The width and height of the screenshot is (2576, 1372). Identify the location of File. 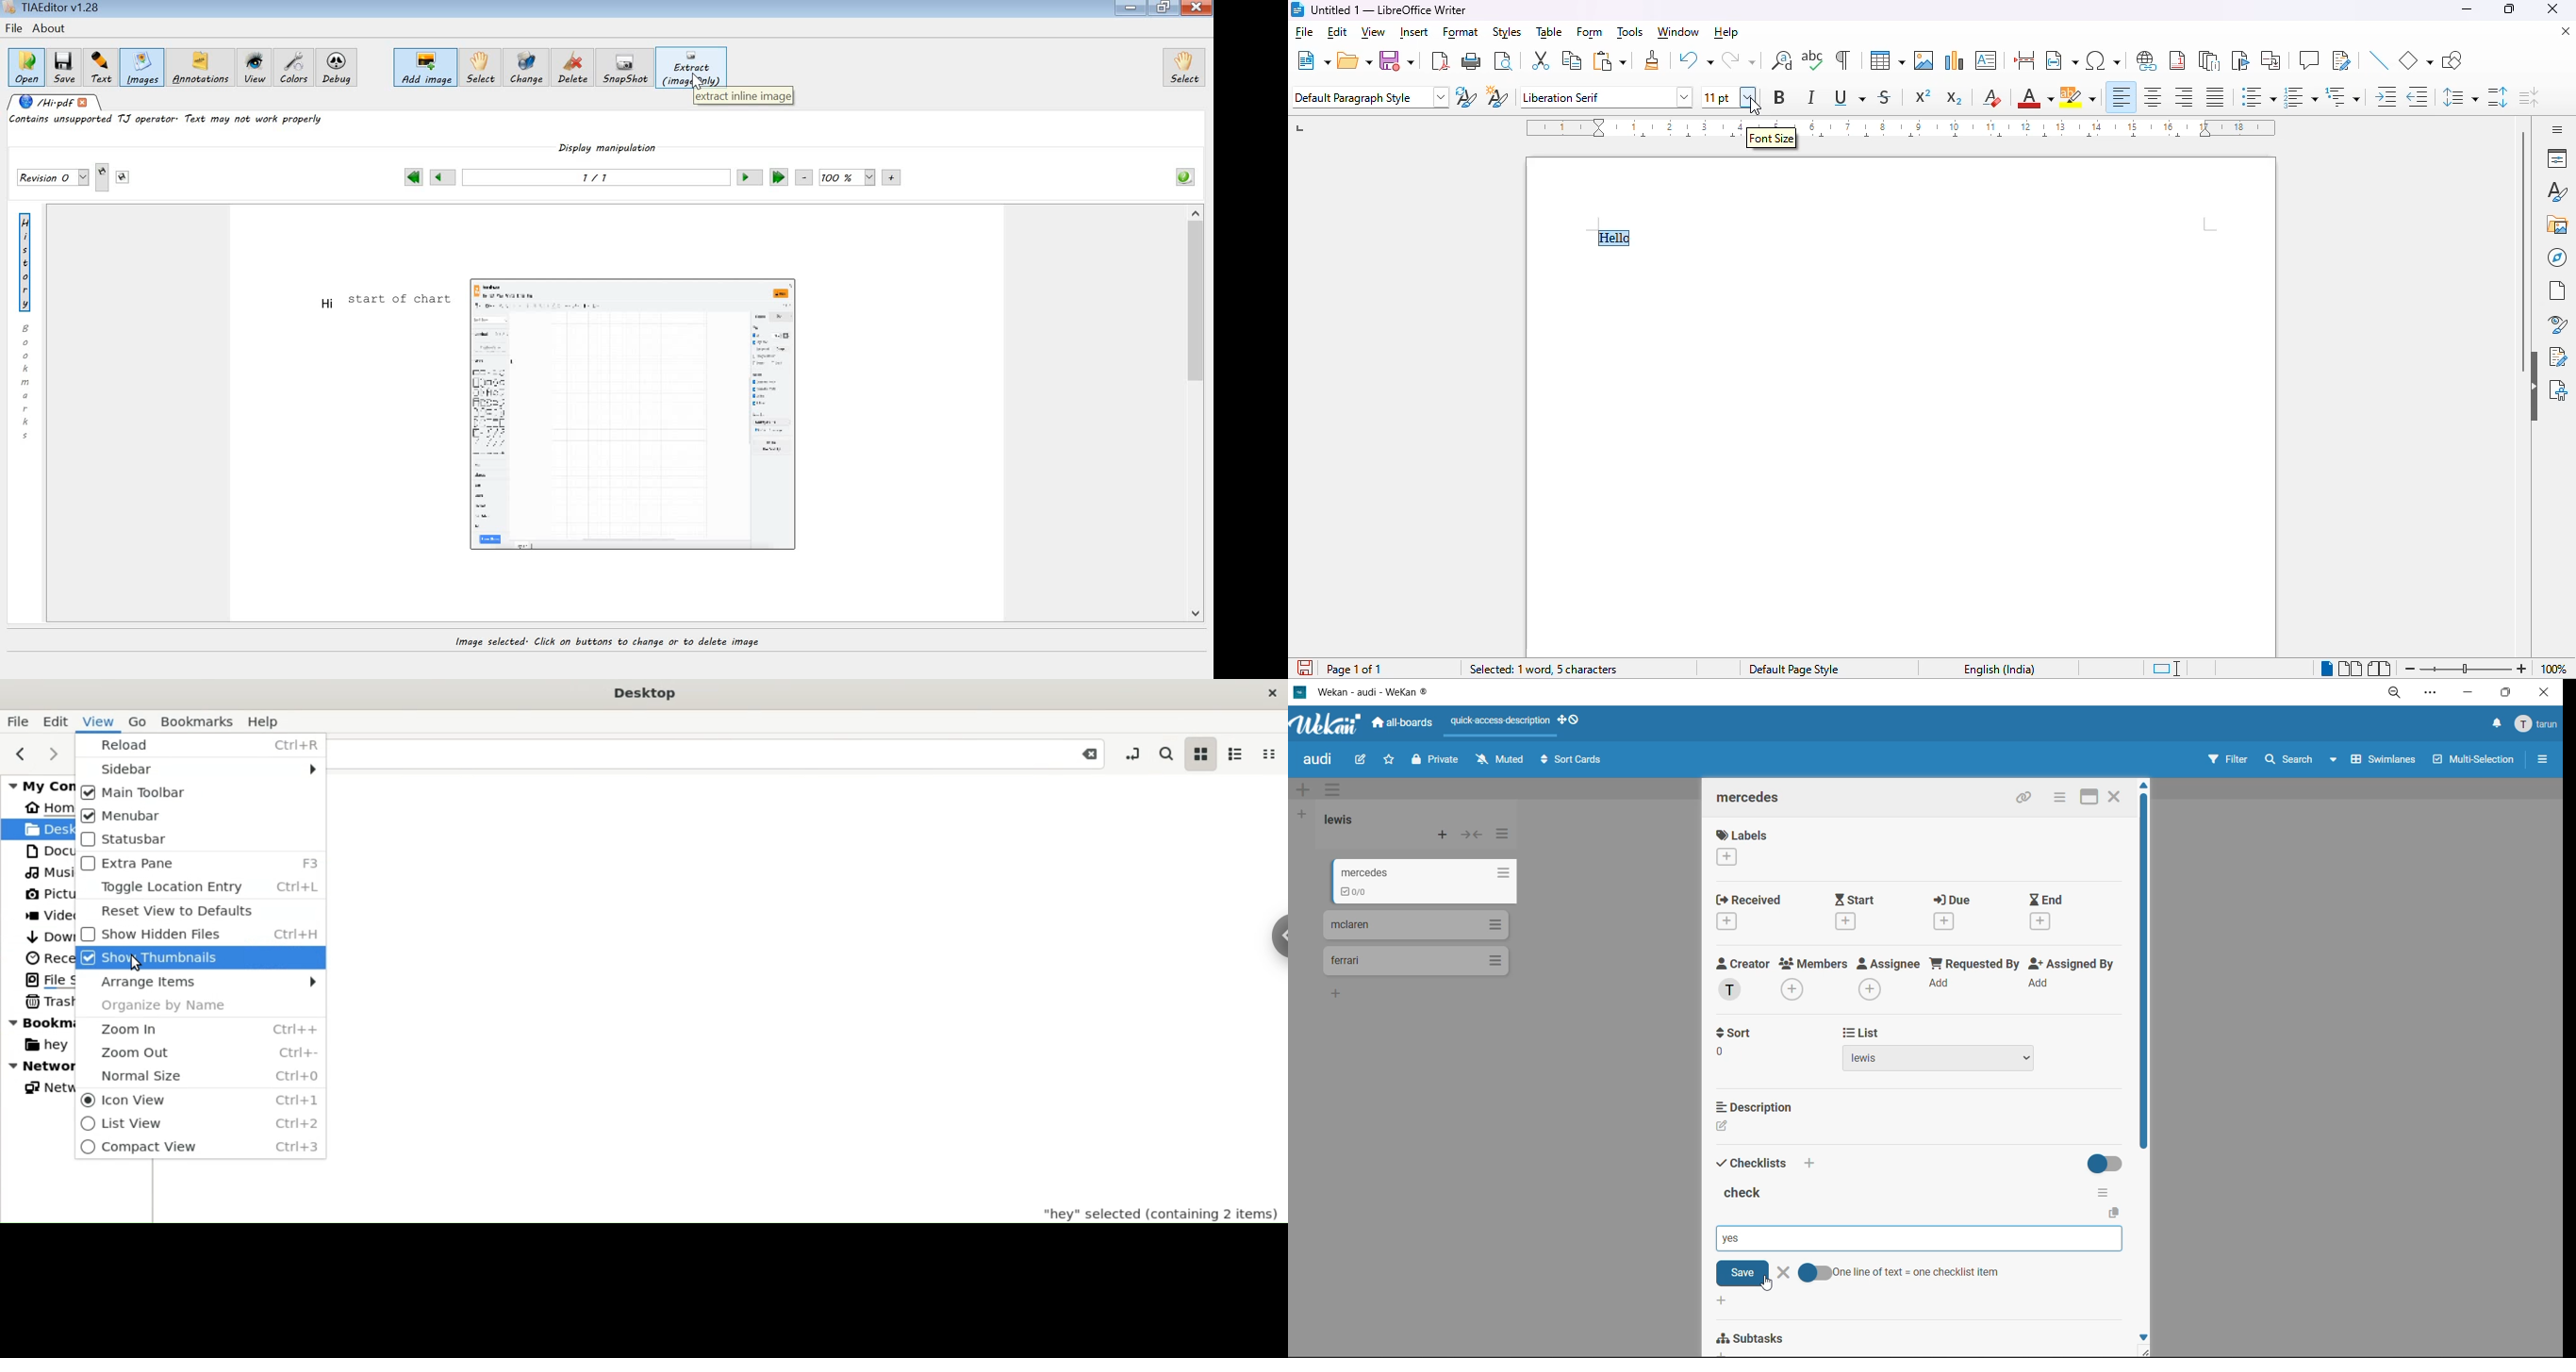
(17, 722).